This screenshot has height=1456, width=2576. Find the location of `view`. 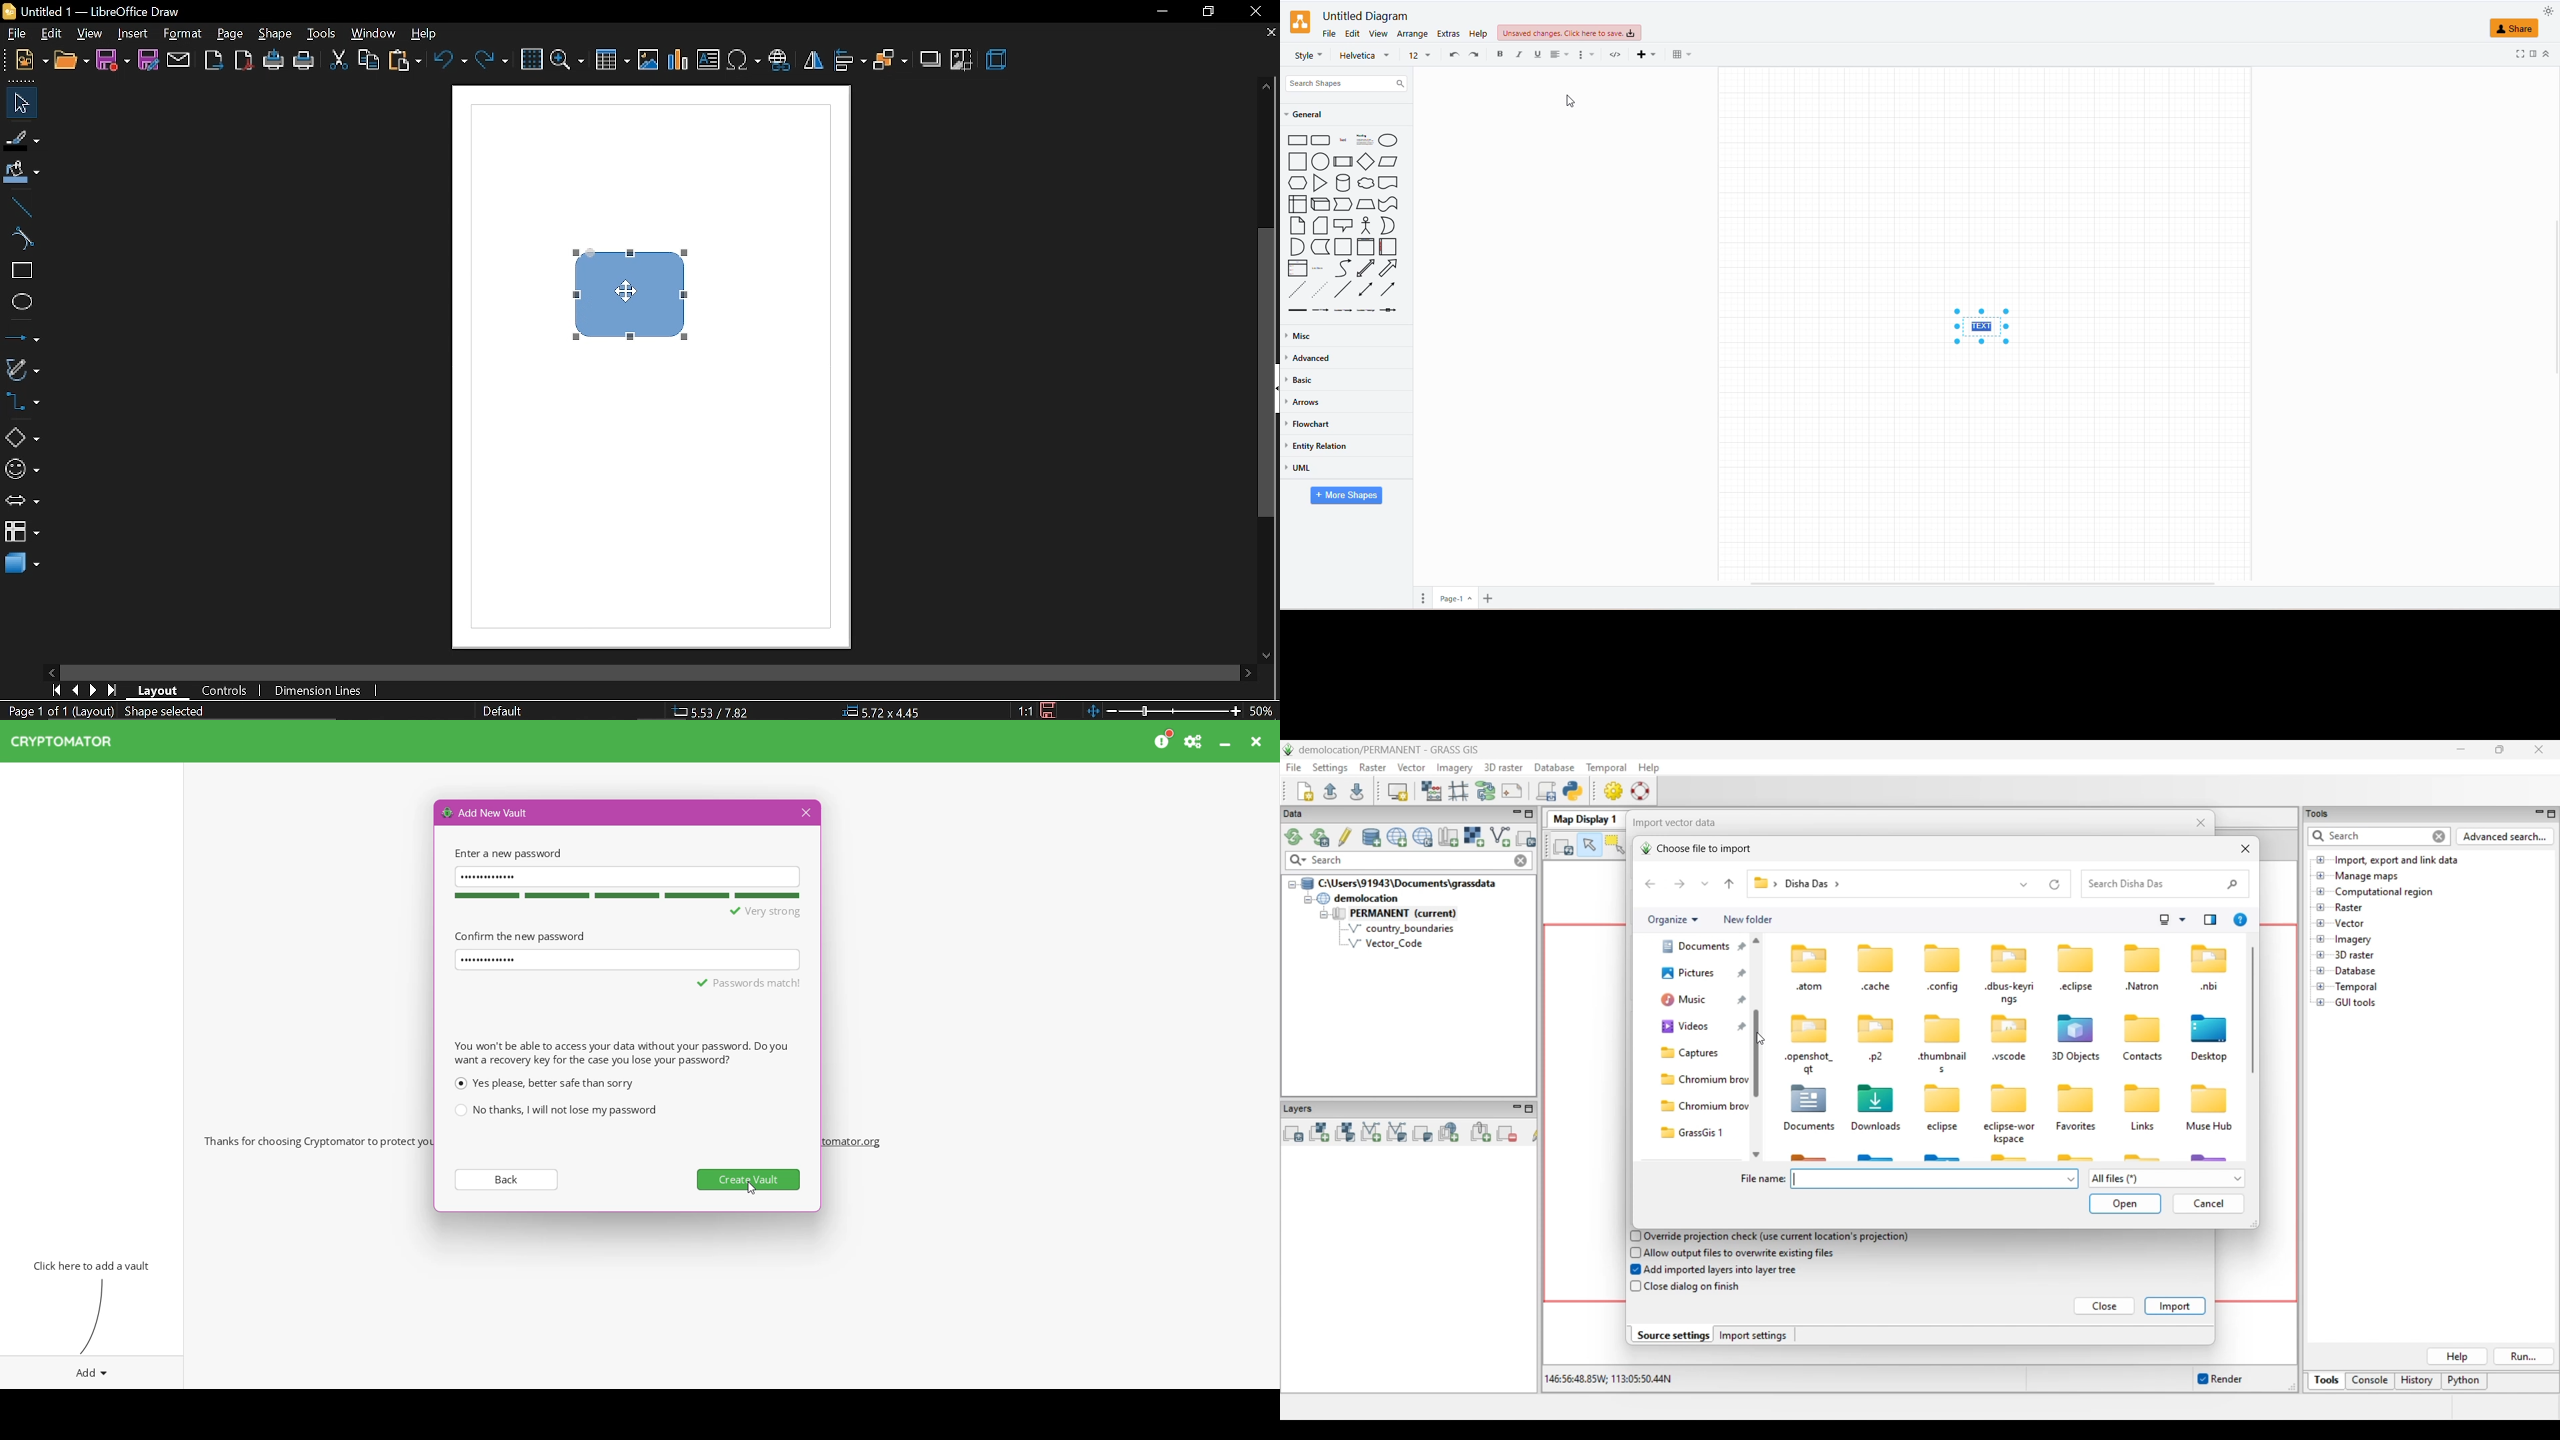

view is located at coordinates (1378, 35).